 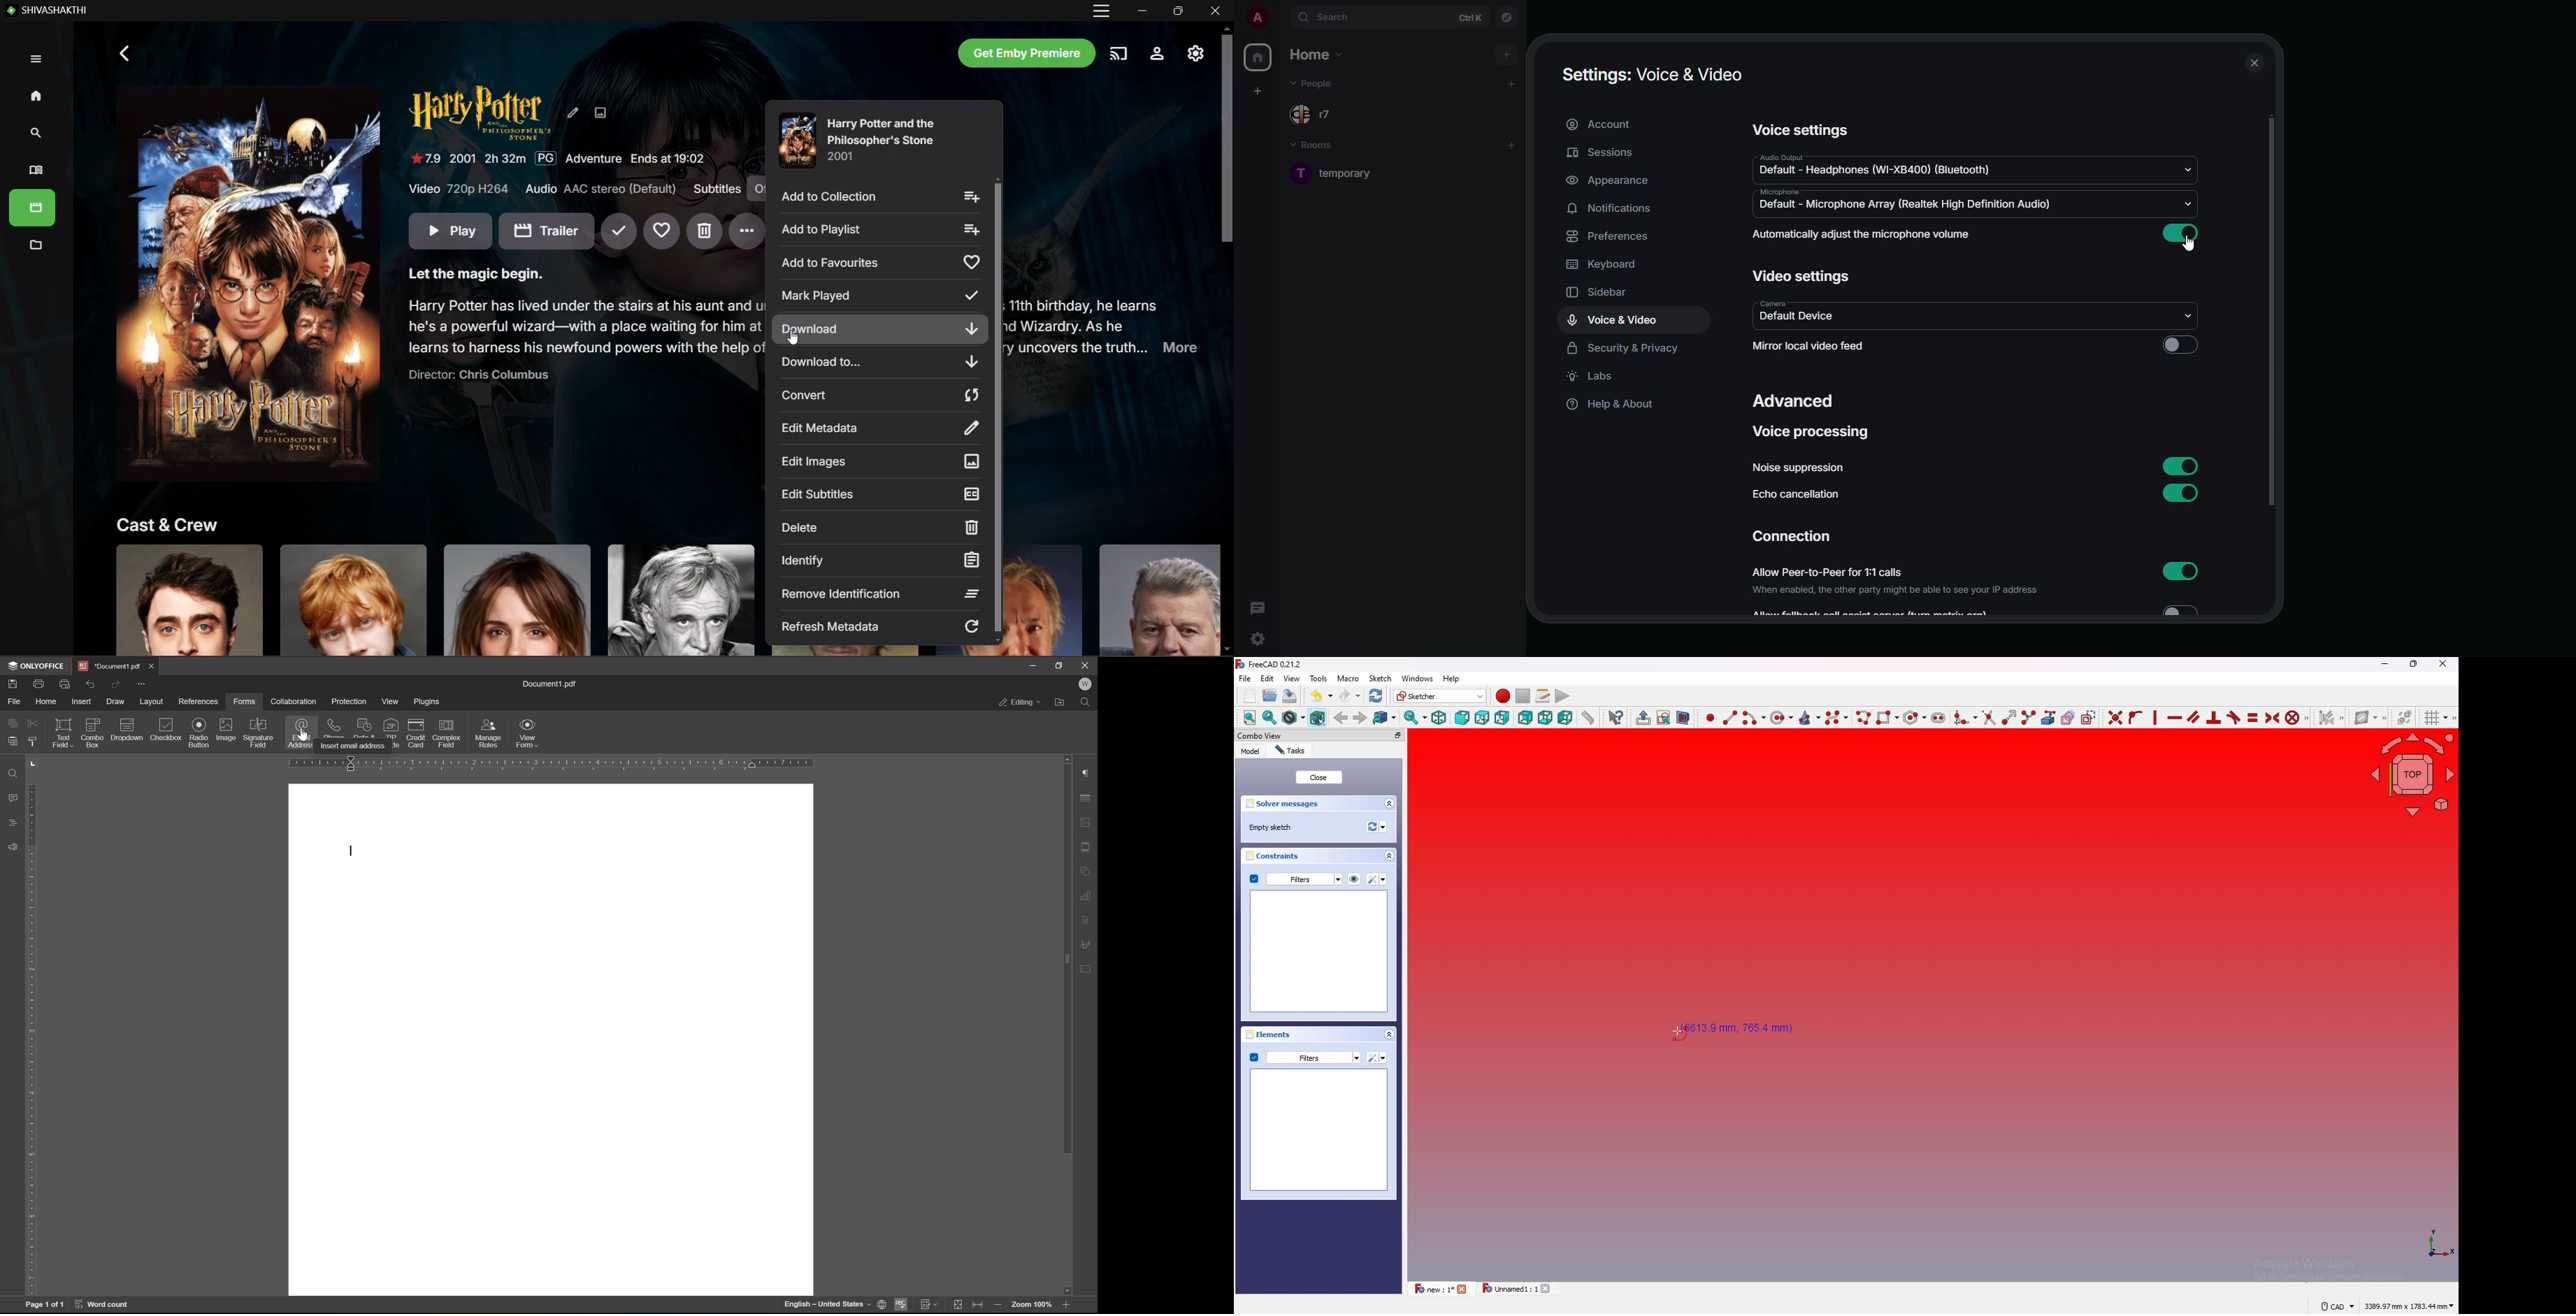 What do you see at coordinates (1835, 572) in the screenshot?
I see `allow peer to peer for 1:1 calls` at bounding box center [1835, 572].